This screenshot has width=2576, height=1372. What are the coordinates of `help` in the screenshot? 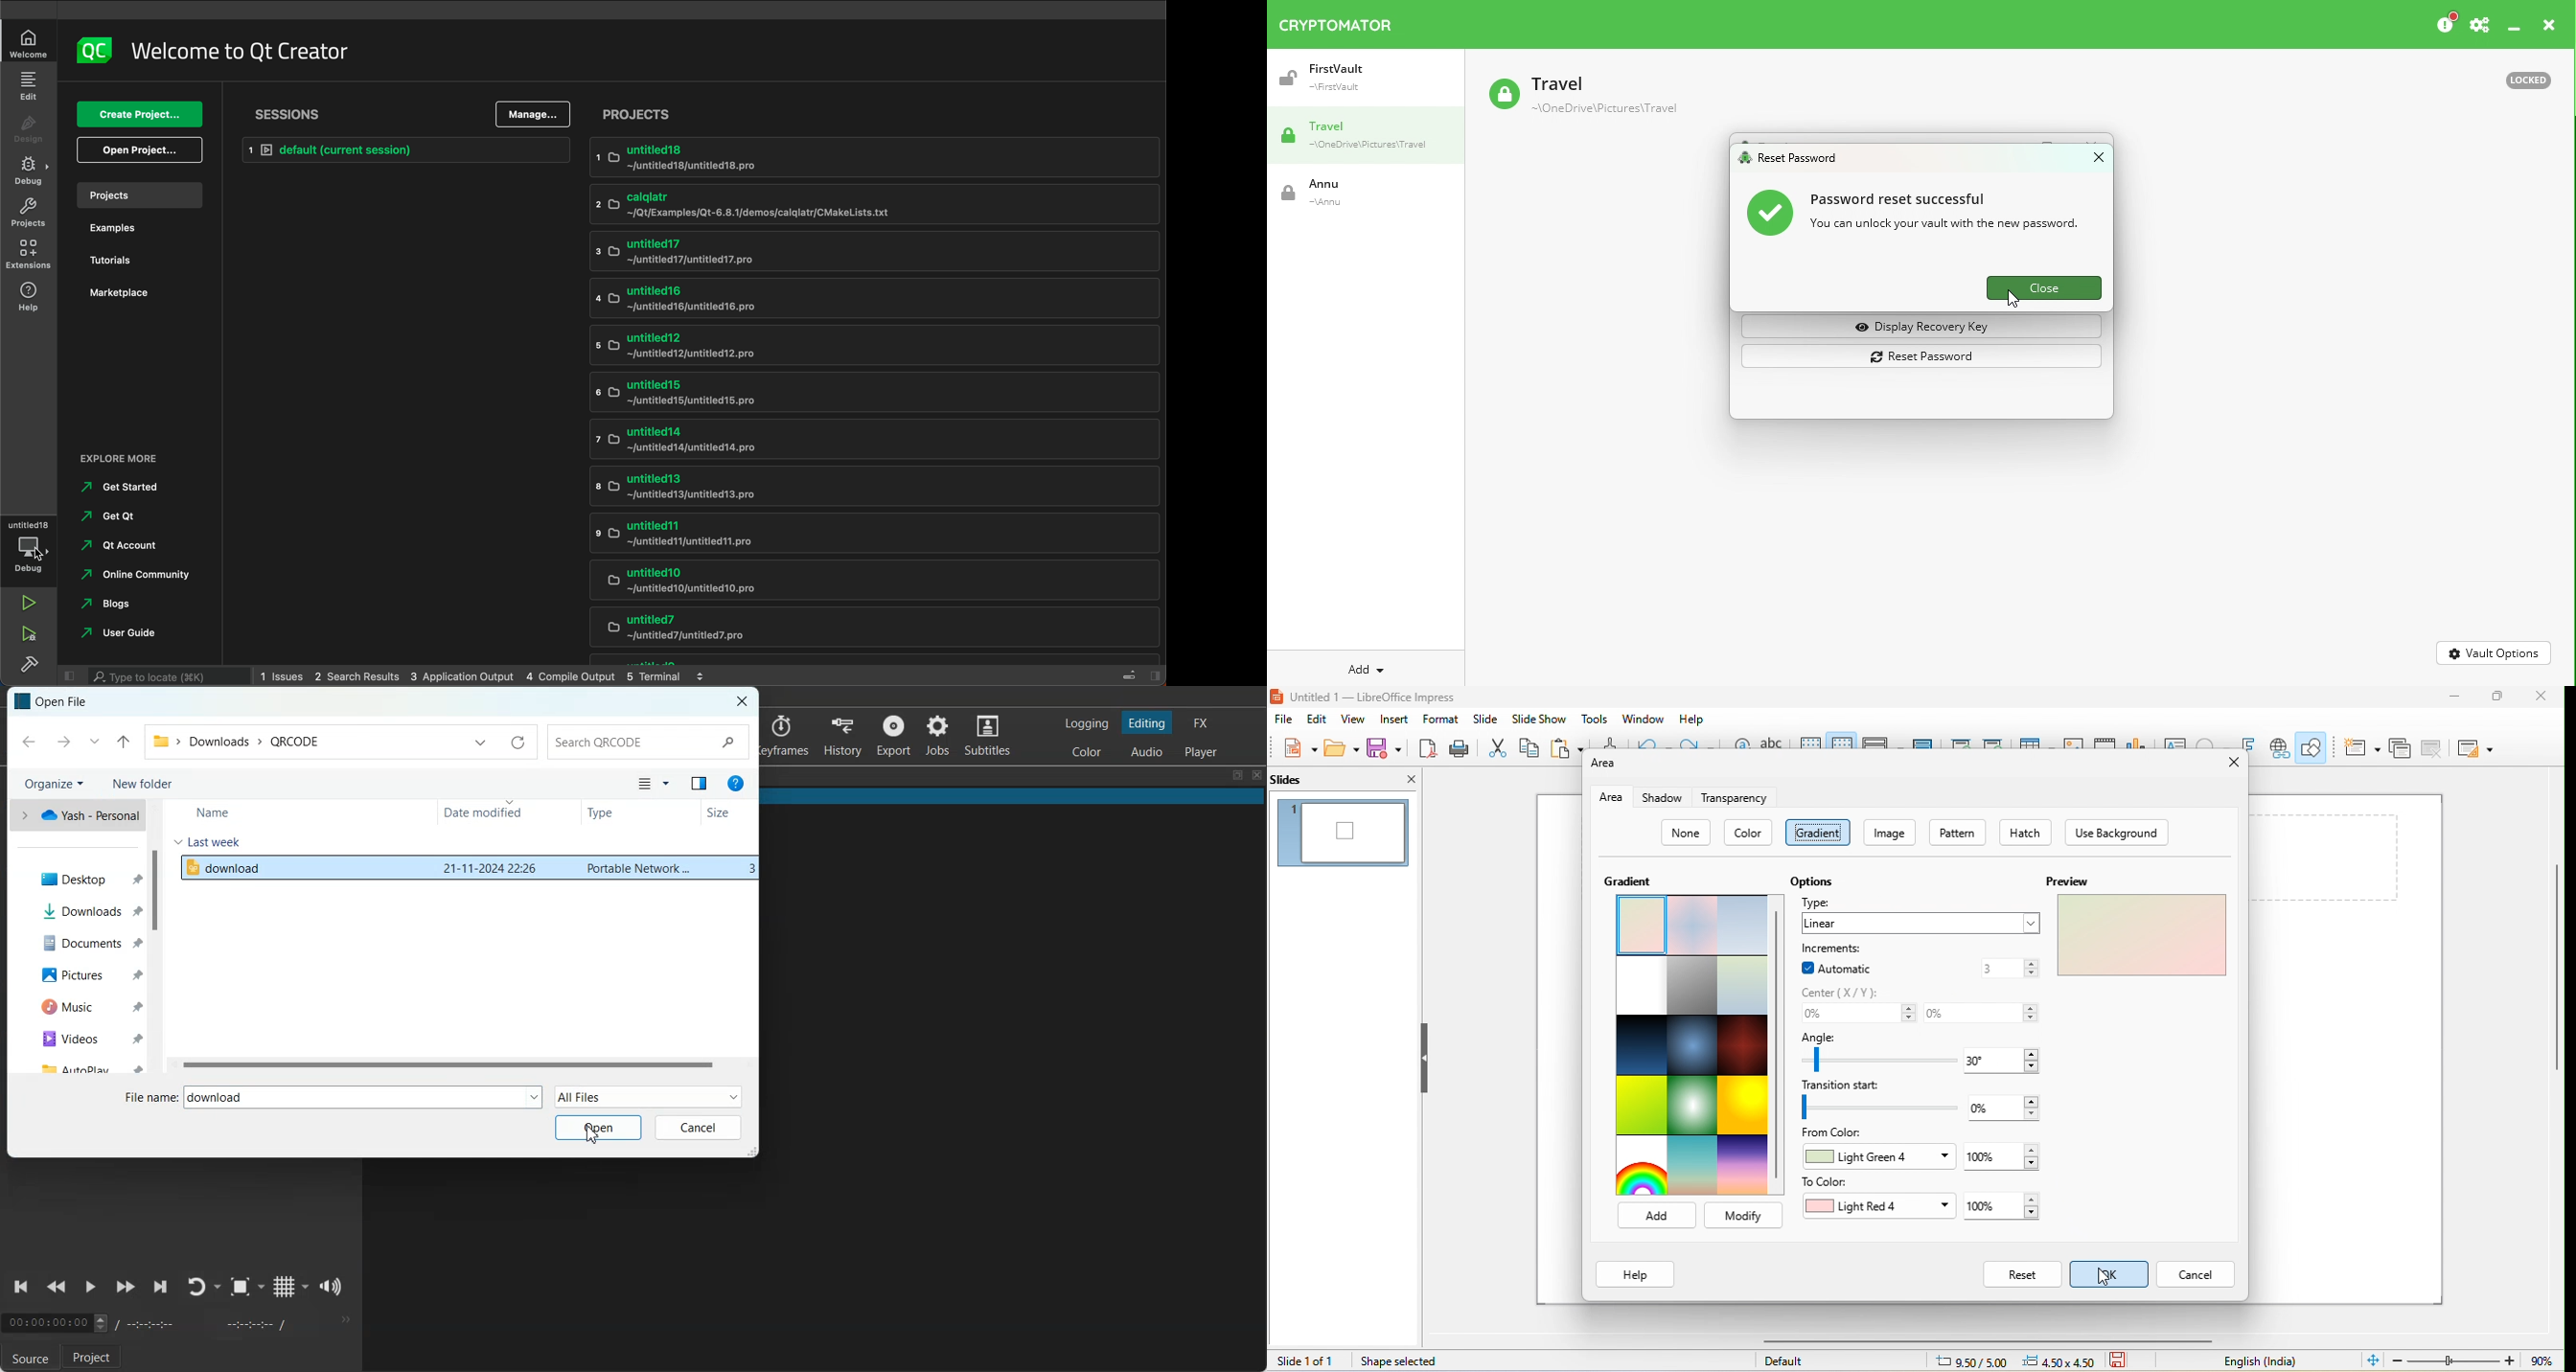 It's located at (1694, 719).